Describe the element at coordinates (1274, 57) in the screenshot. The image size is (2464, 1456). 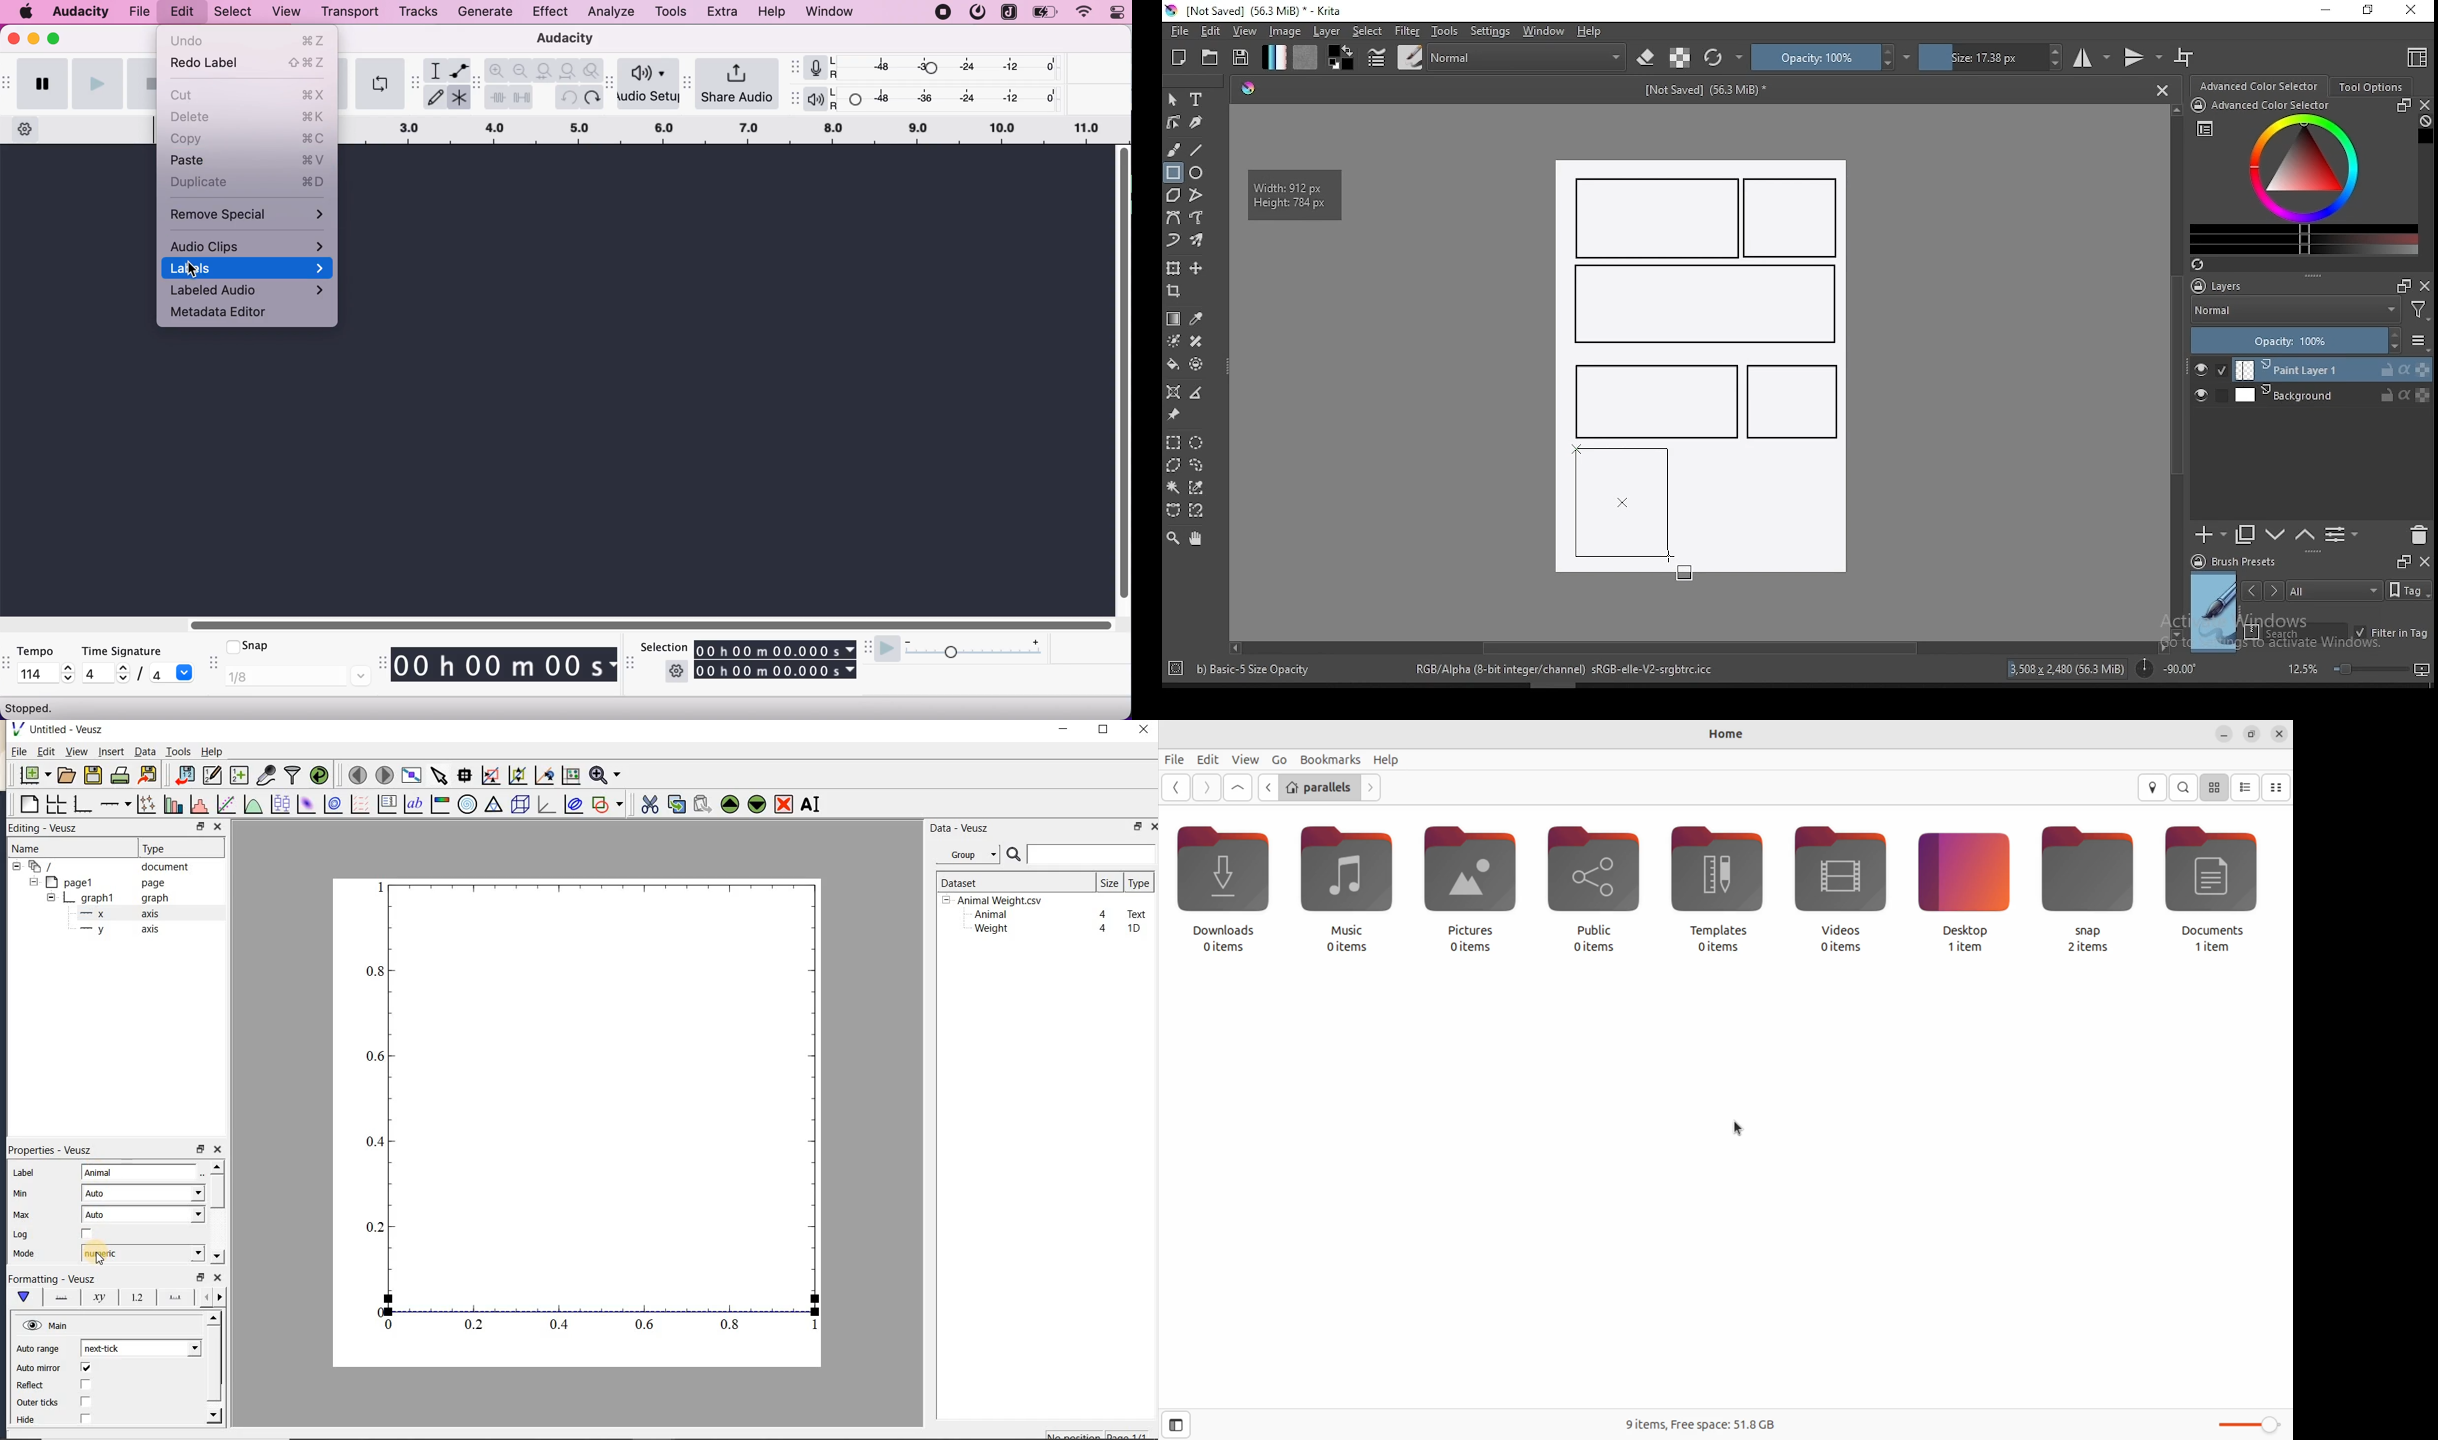
I see `gradient fill` at that location.